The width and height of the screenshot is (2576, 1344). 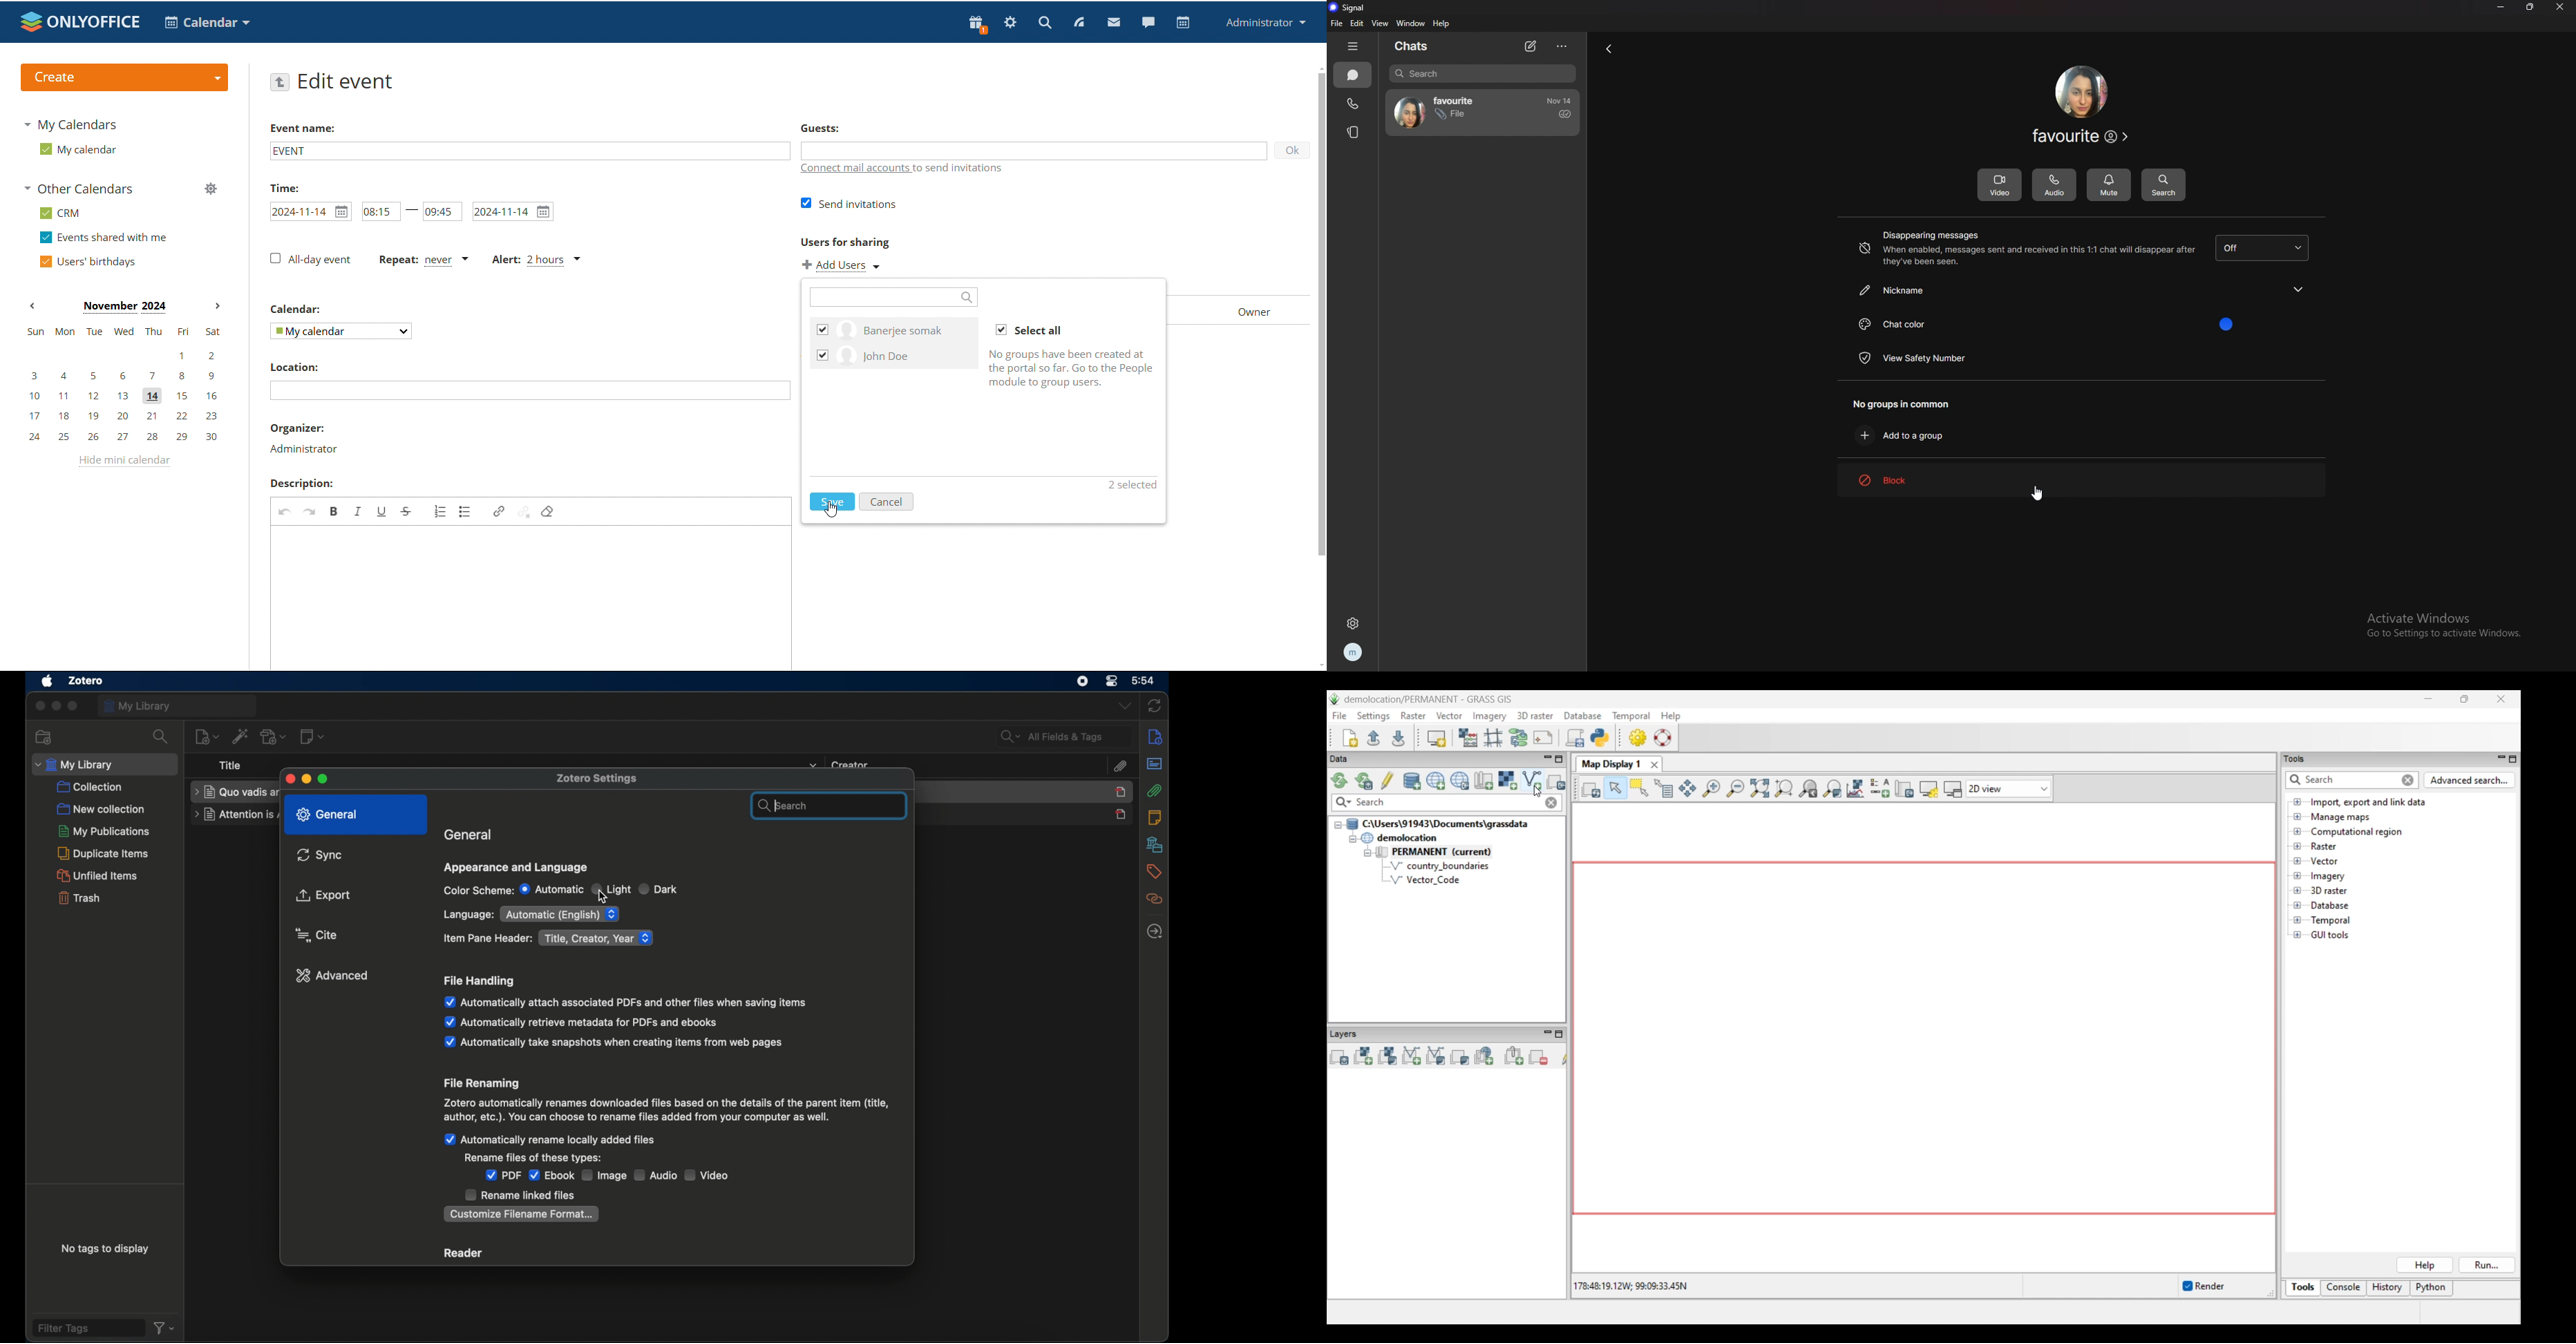 What do you see at coordinates (218, 307) in the screenshot?
I see `next month` at bounding box center [218, 307].